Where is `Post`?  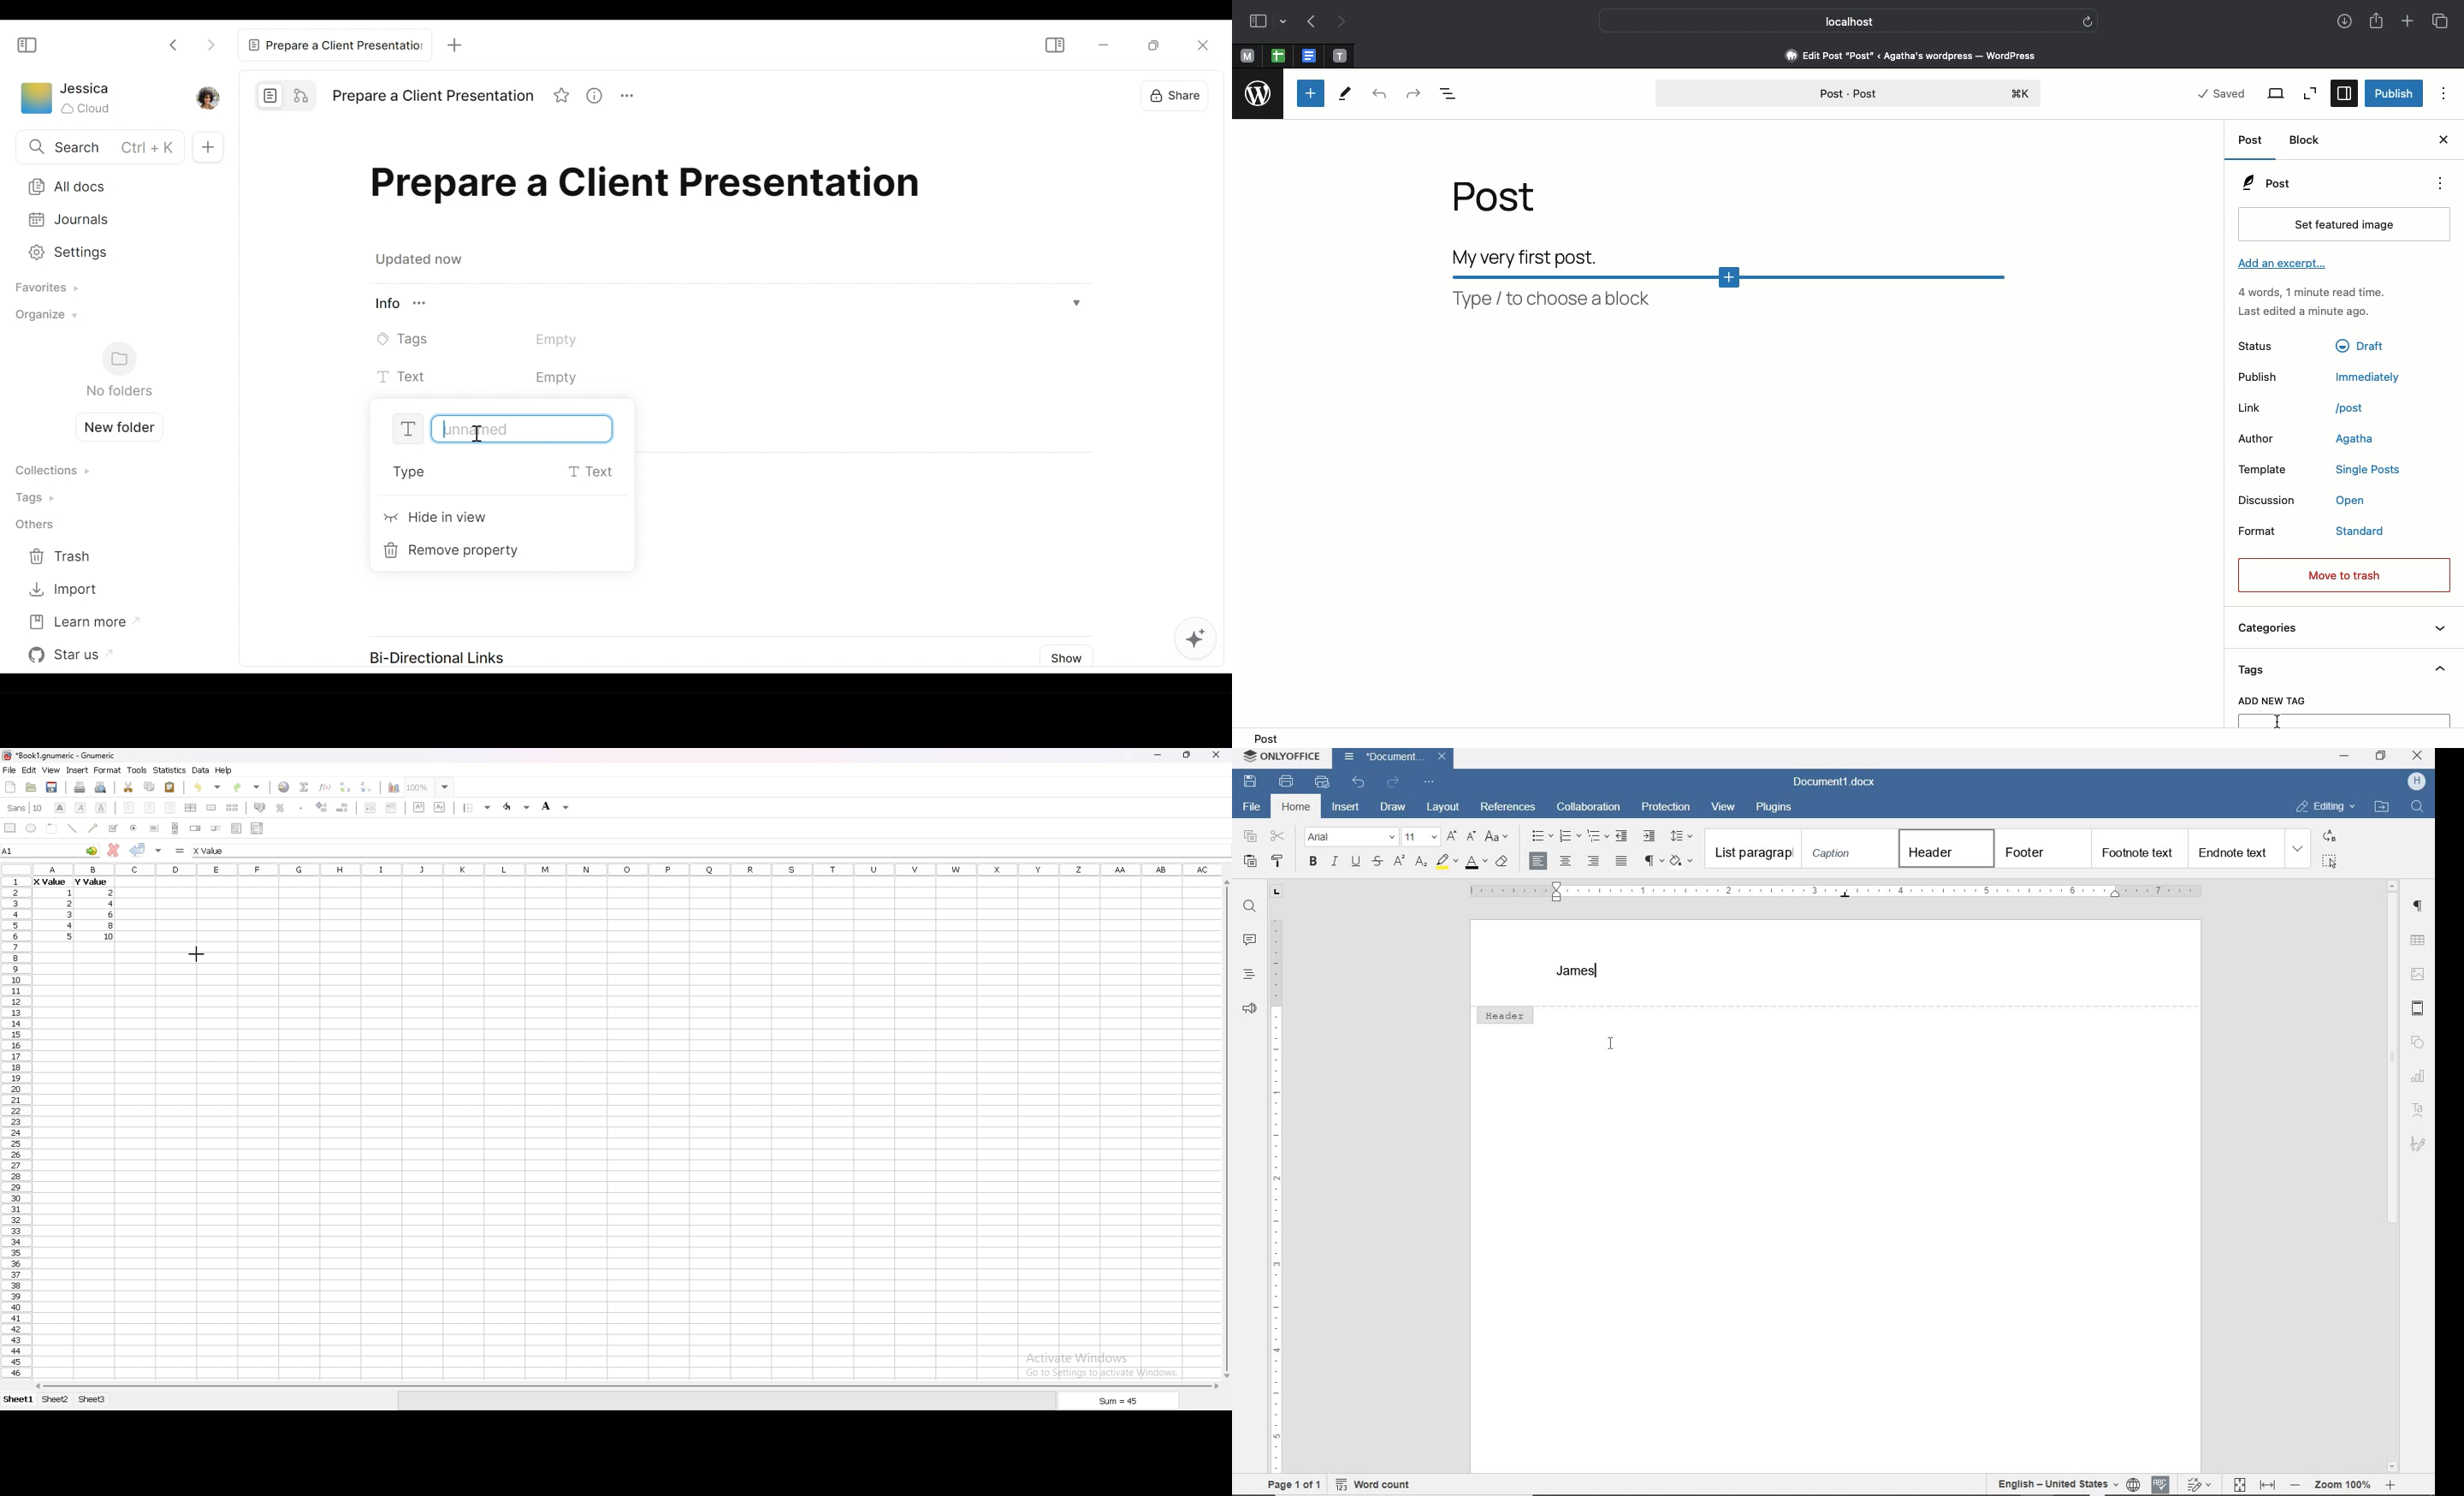 Post is located at coordinates (1851, 90).